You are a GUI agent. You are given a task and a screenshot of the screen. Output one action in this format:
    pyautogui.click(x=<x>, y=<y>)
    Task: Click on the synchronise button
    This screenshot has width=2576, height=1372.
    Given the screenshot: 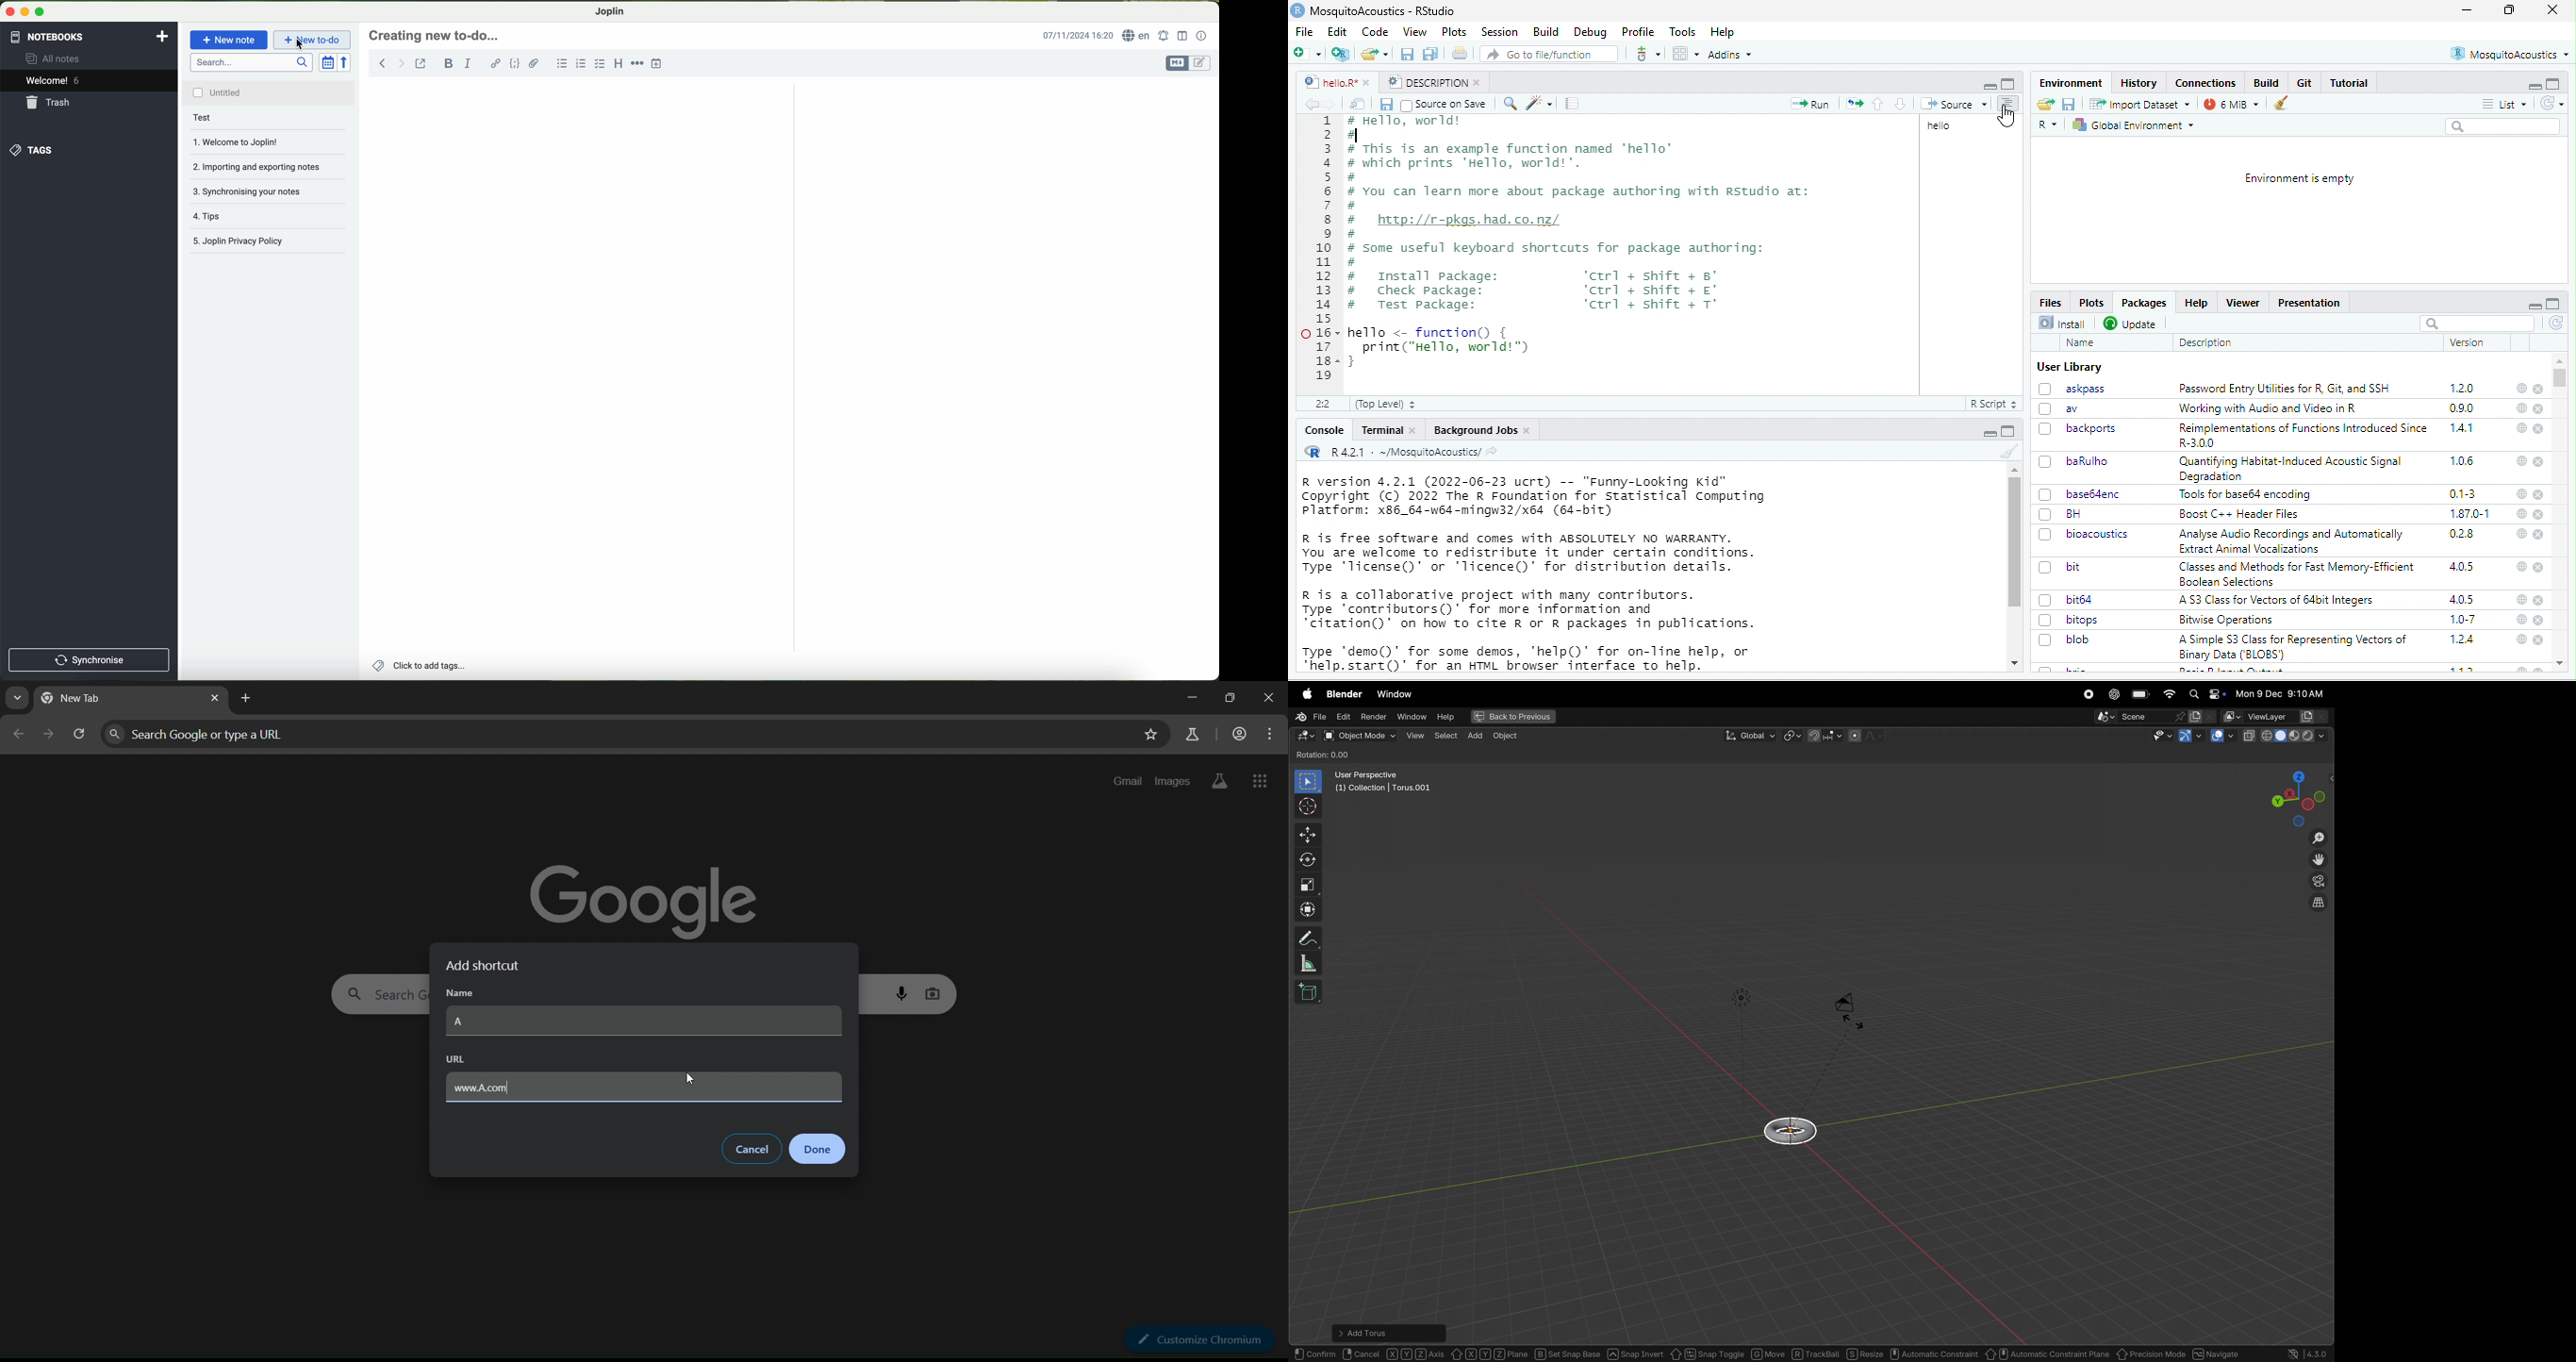 What is the action you would take?
    pyautogui.click(x=87, y=658)
    